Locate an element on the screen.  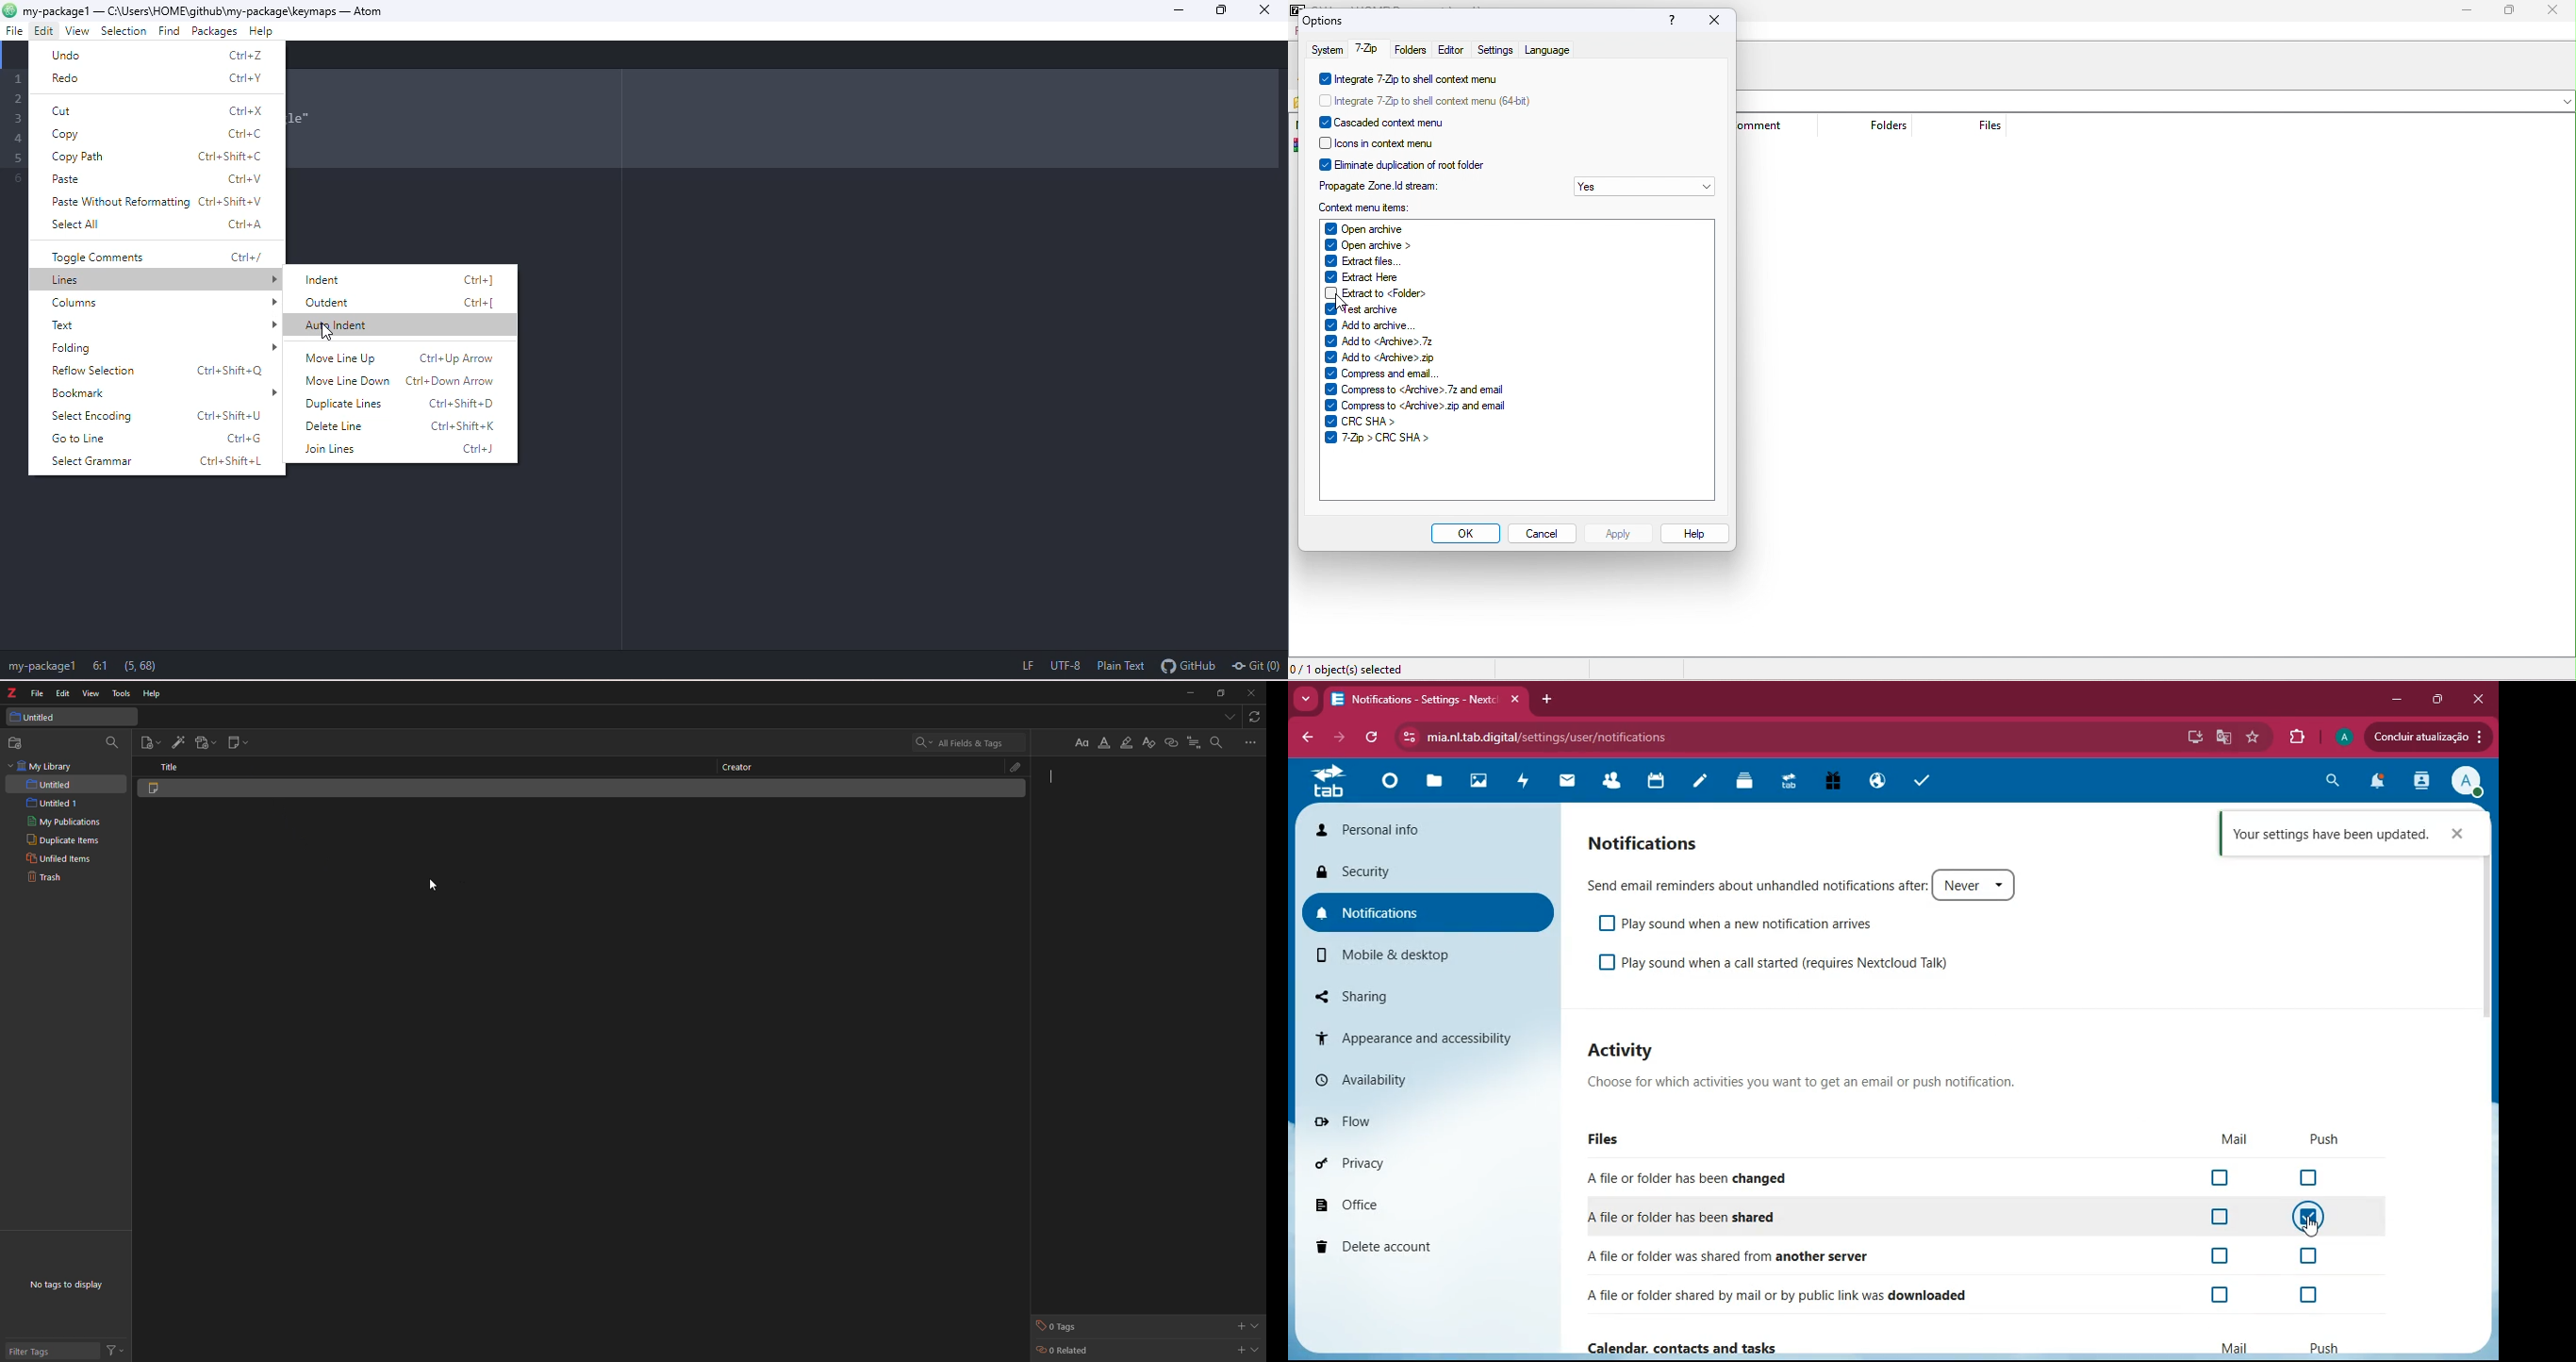
cursor movement is located at coordinates (45, 31).